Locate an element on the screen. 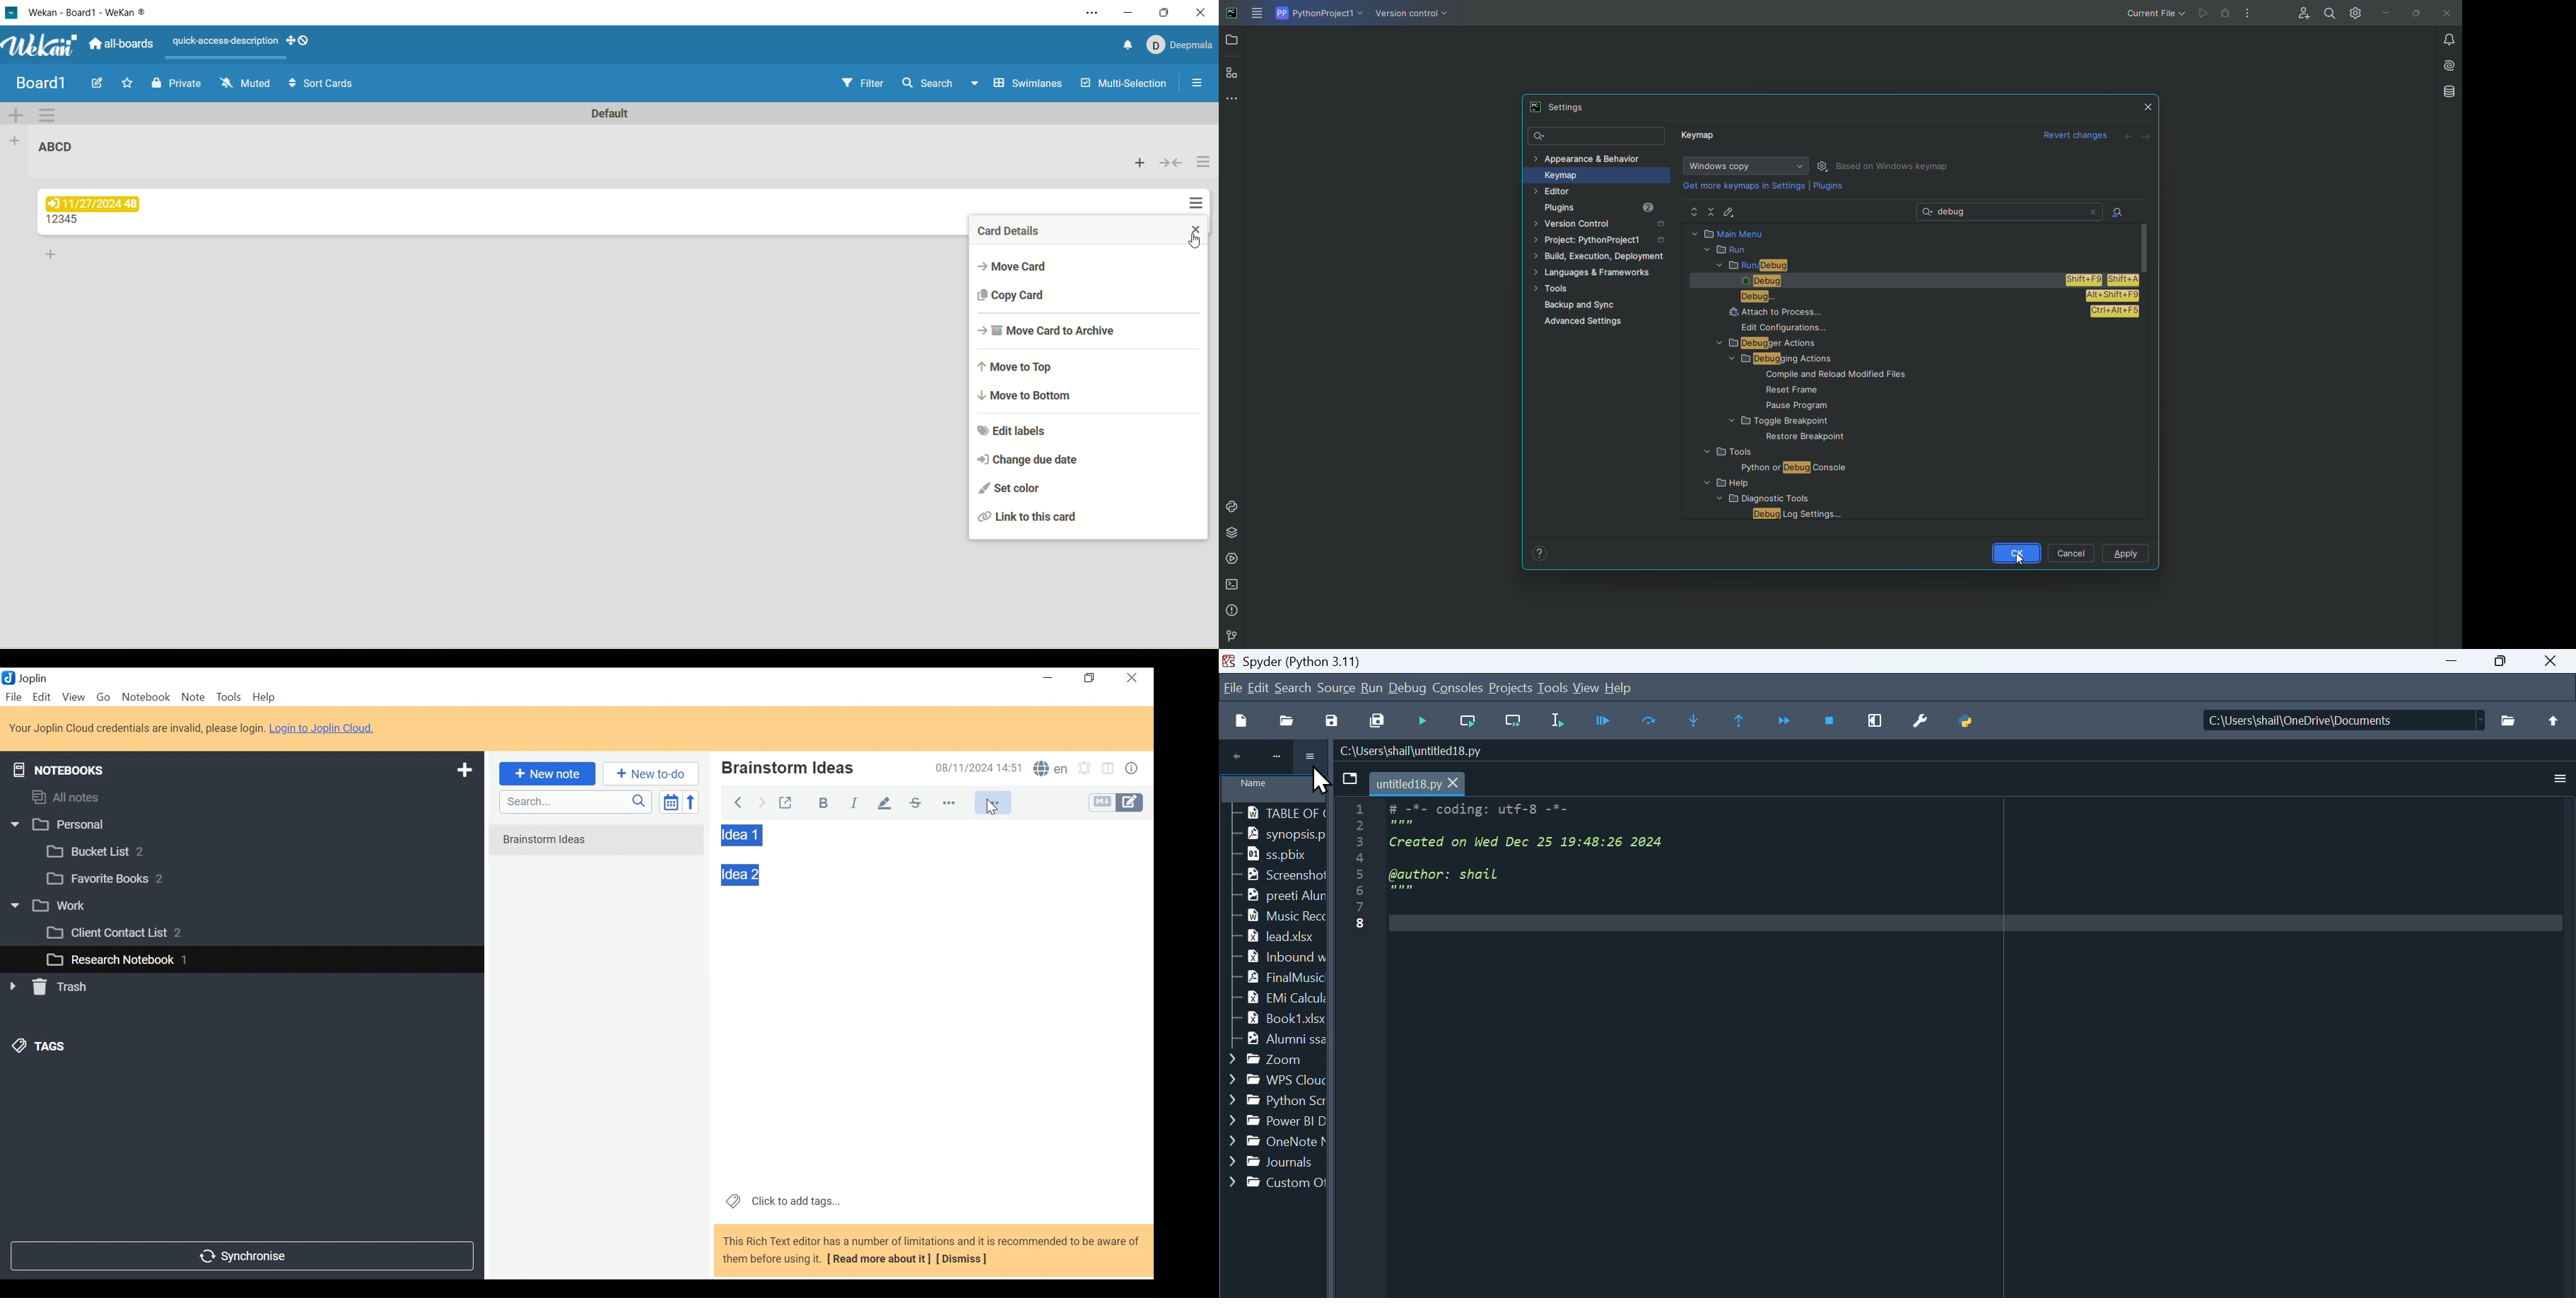  Edit is located at coordinates (43, 696).